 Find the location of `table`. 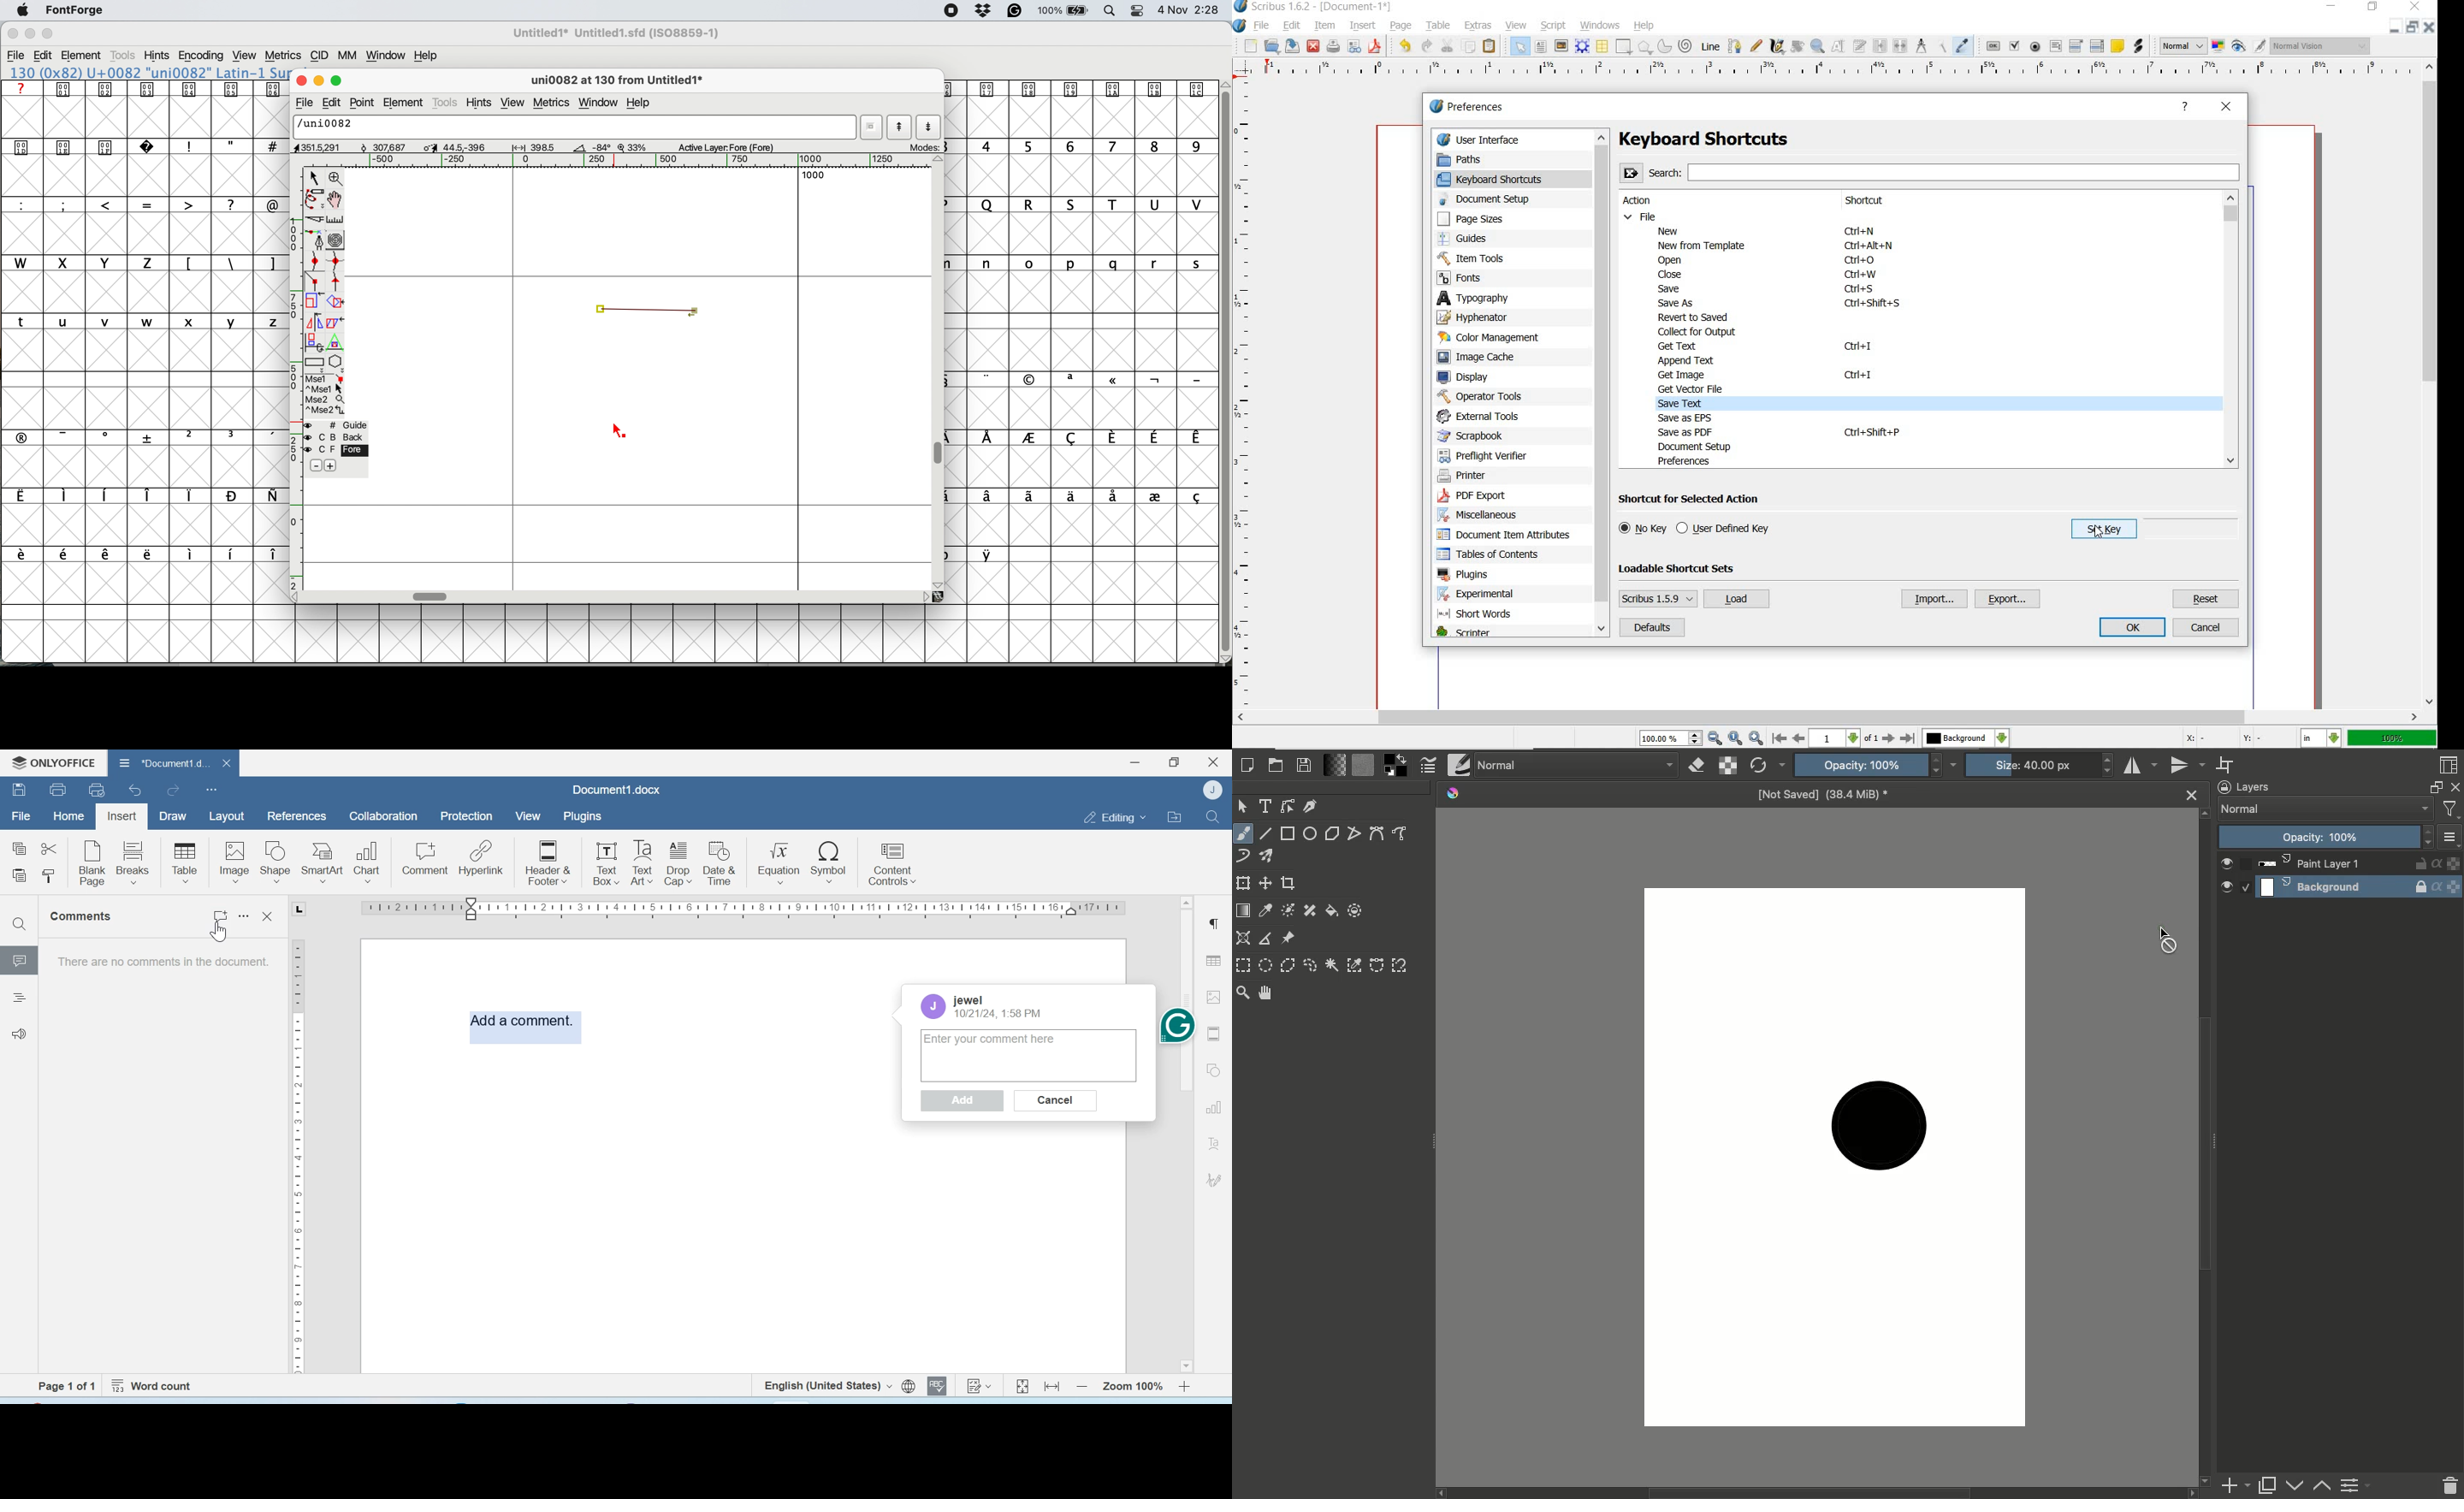

table is located at coordinates (1440, 24).